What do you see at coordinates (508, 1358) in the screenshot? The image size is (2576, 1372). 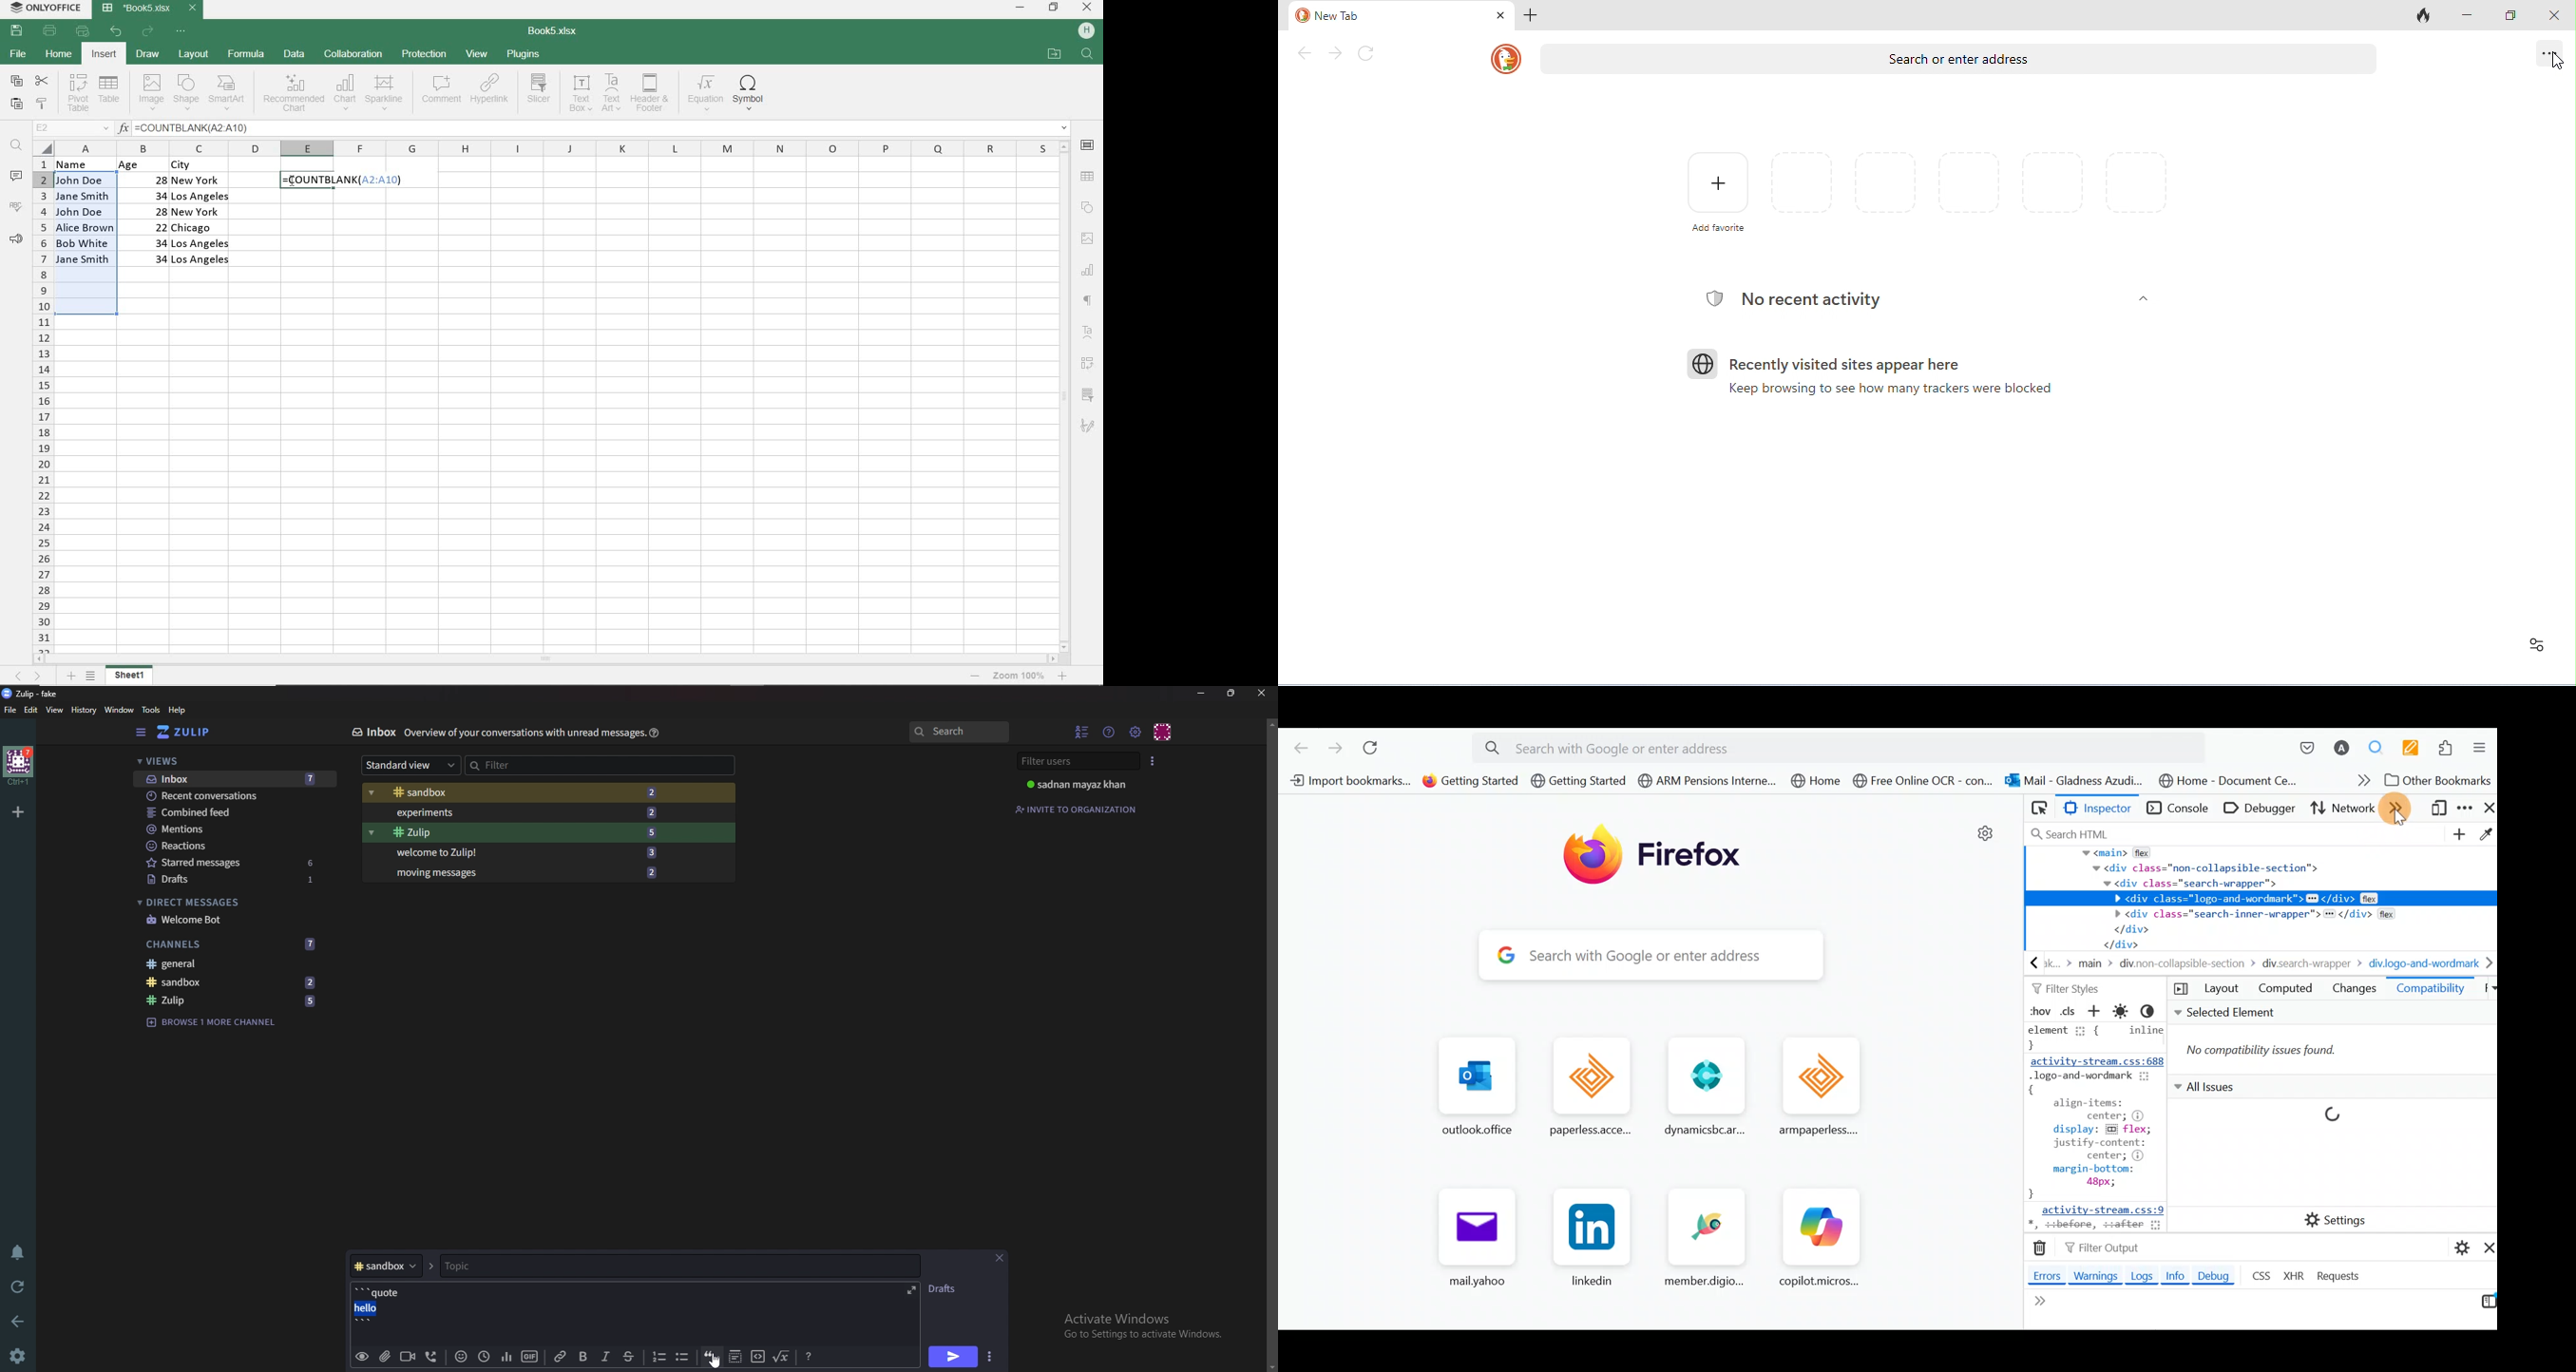 I see `poll` at bounding box center [508, 1358].